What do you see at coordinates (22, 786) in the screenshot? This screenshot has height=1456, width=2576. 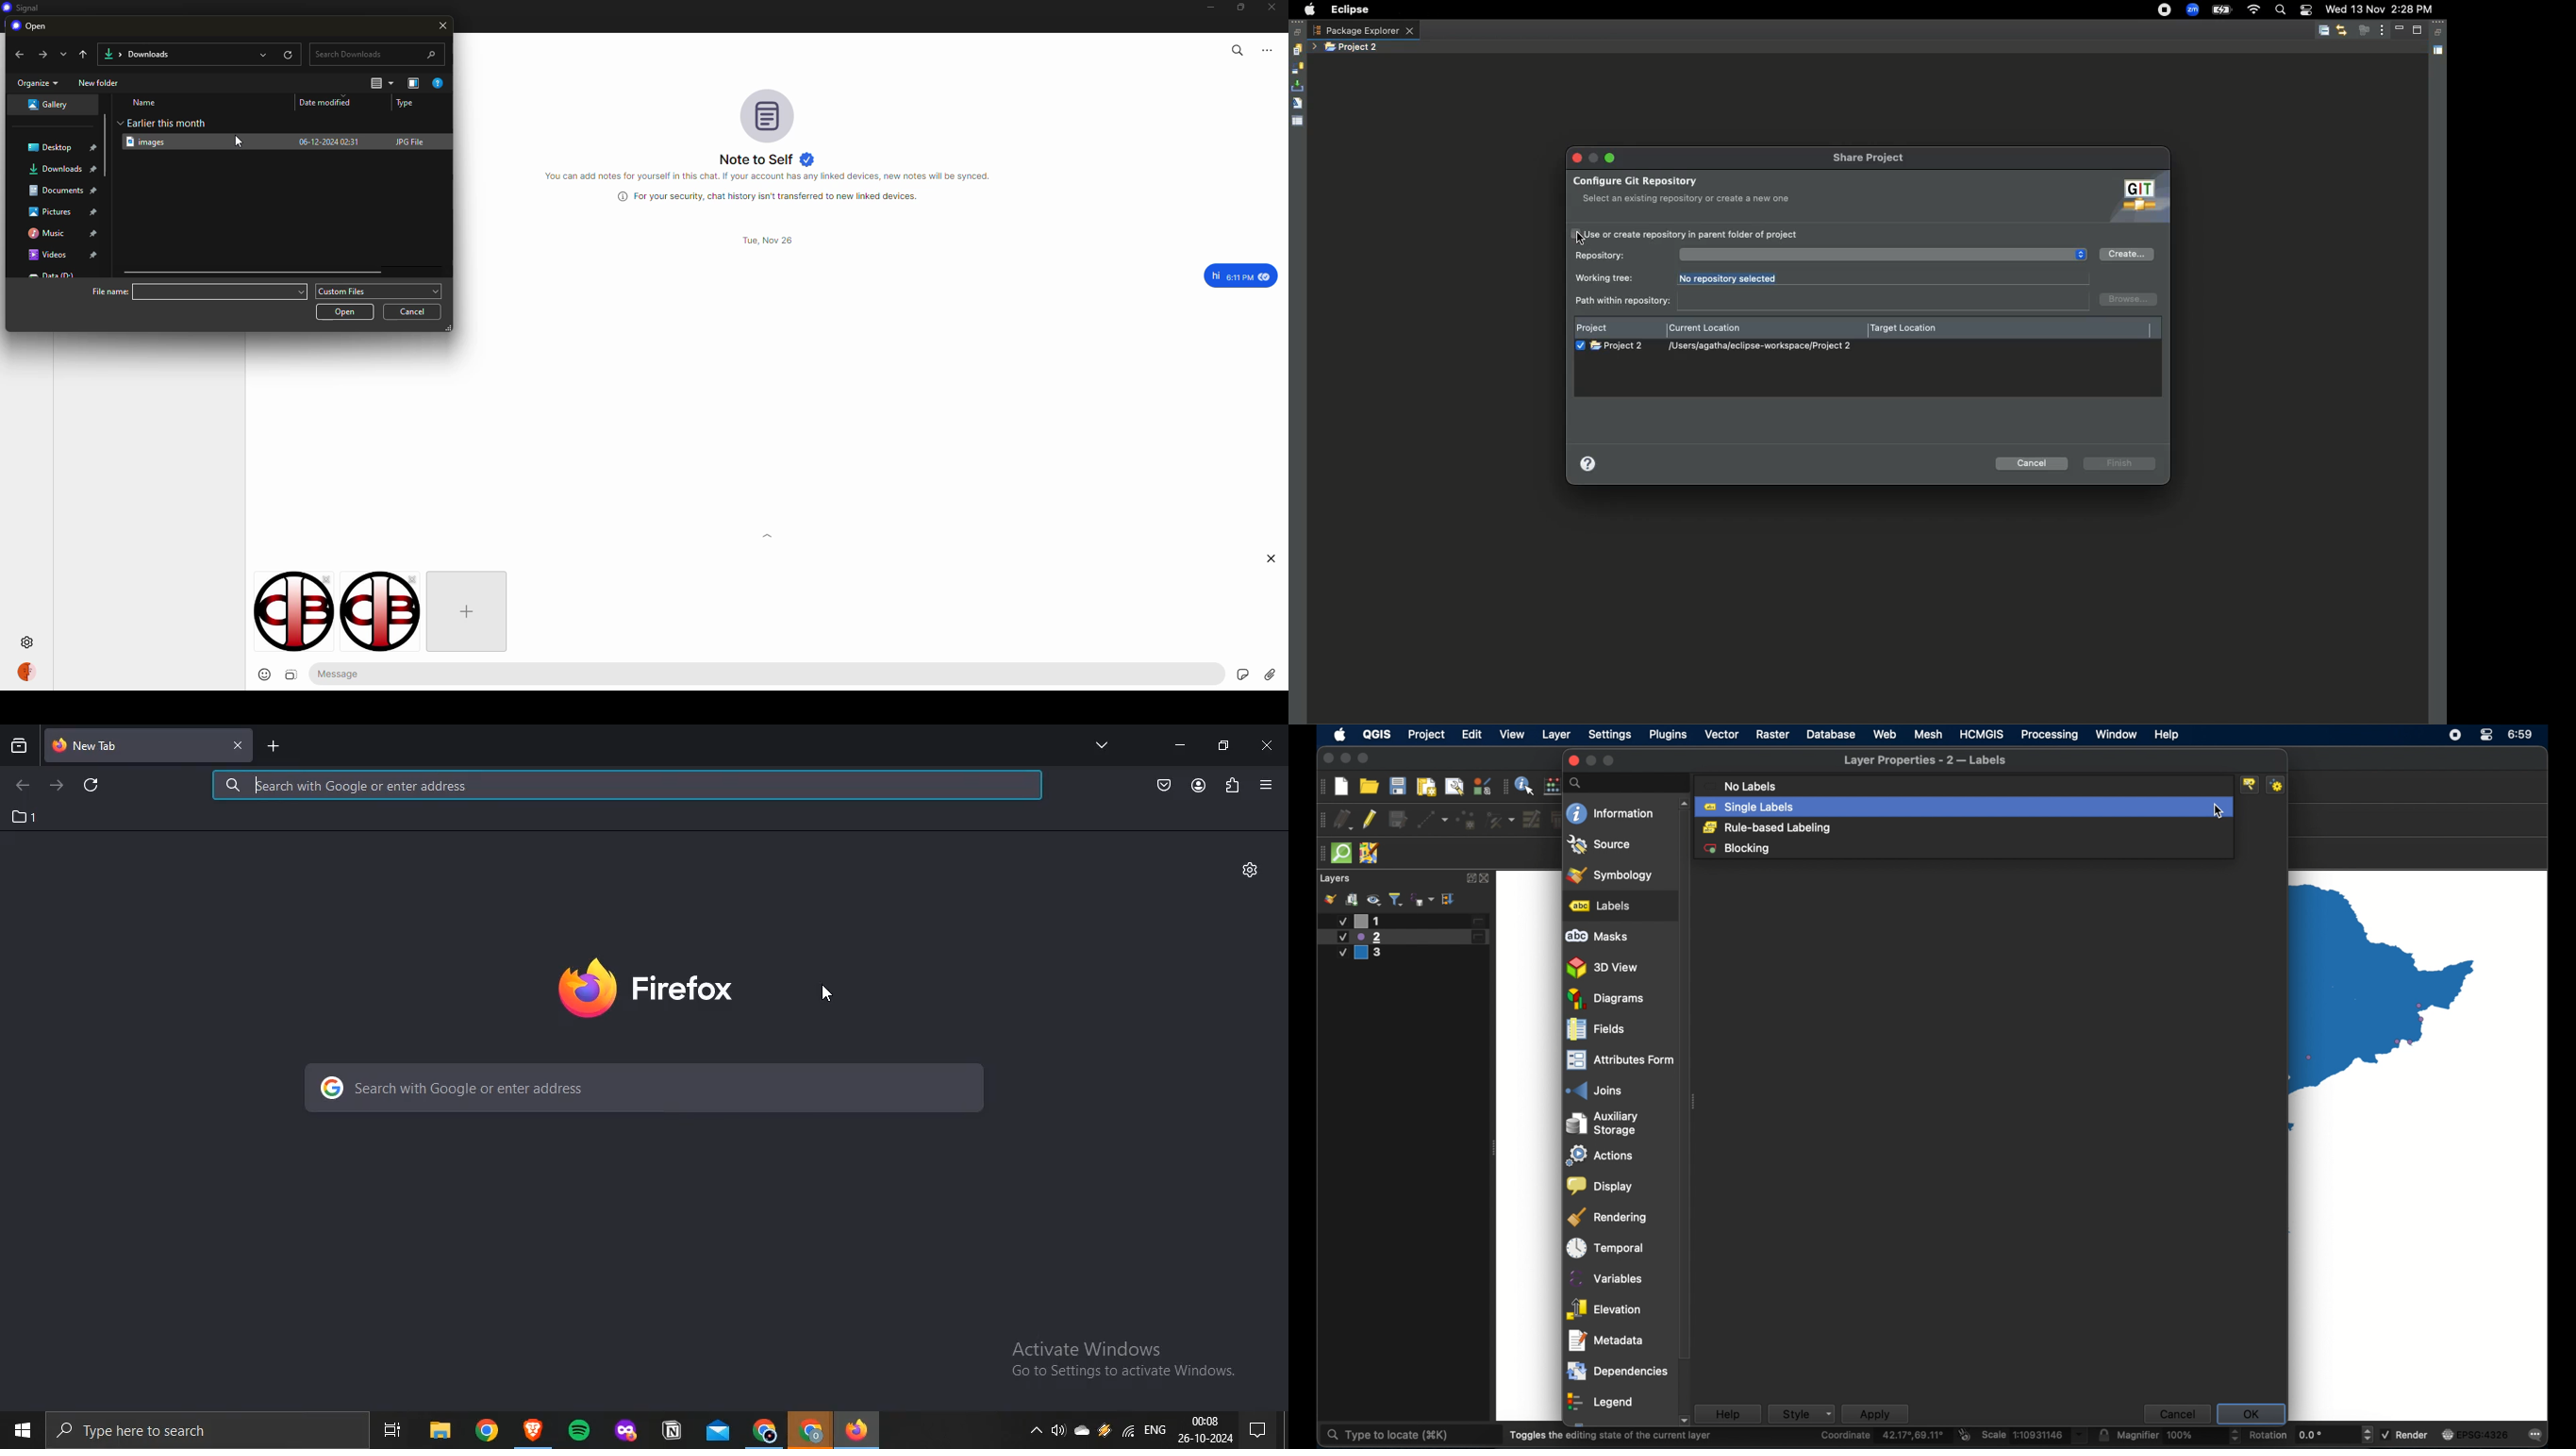 I see `back` at bounding box center [22, 786].